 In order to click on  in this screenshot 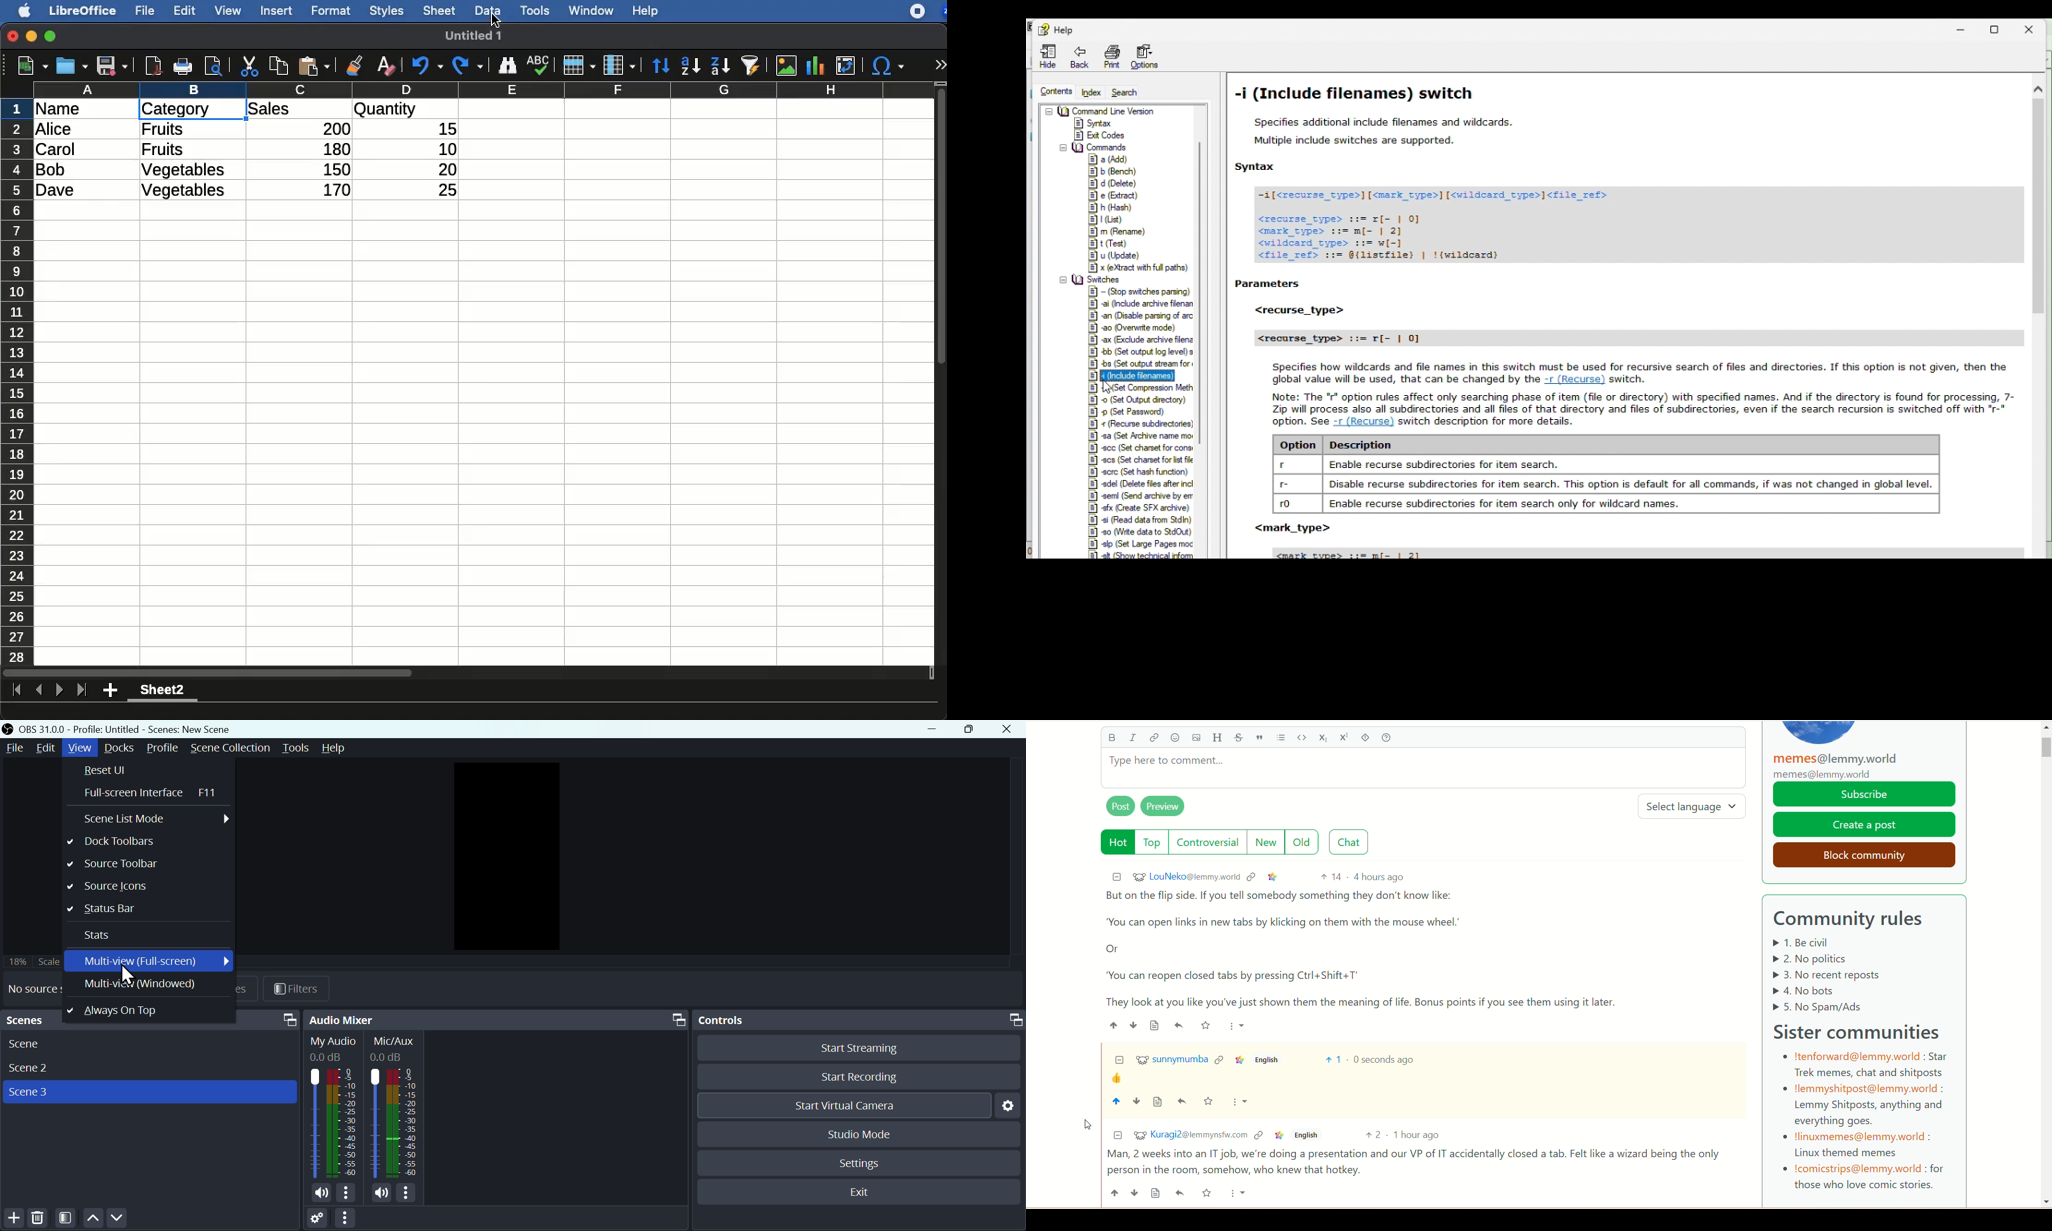, I will do `click(932, 729)`.